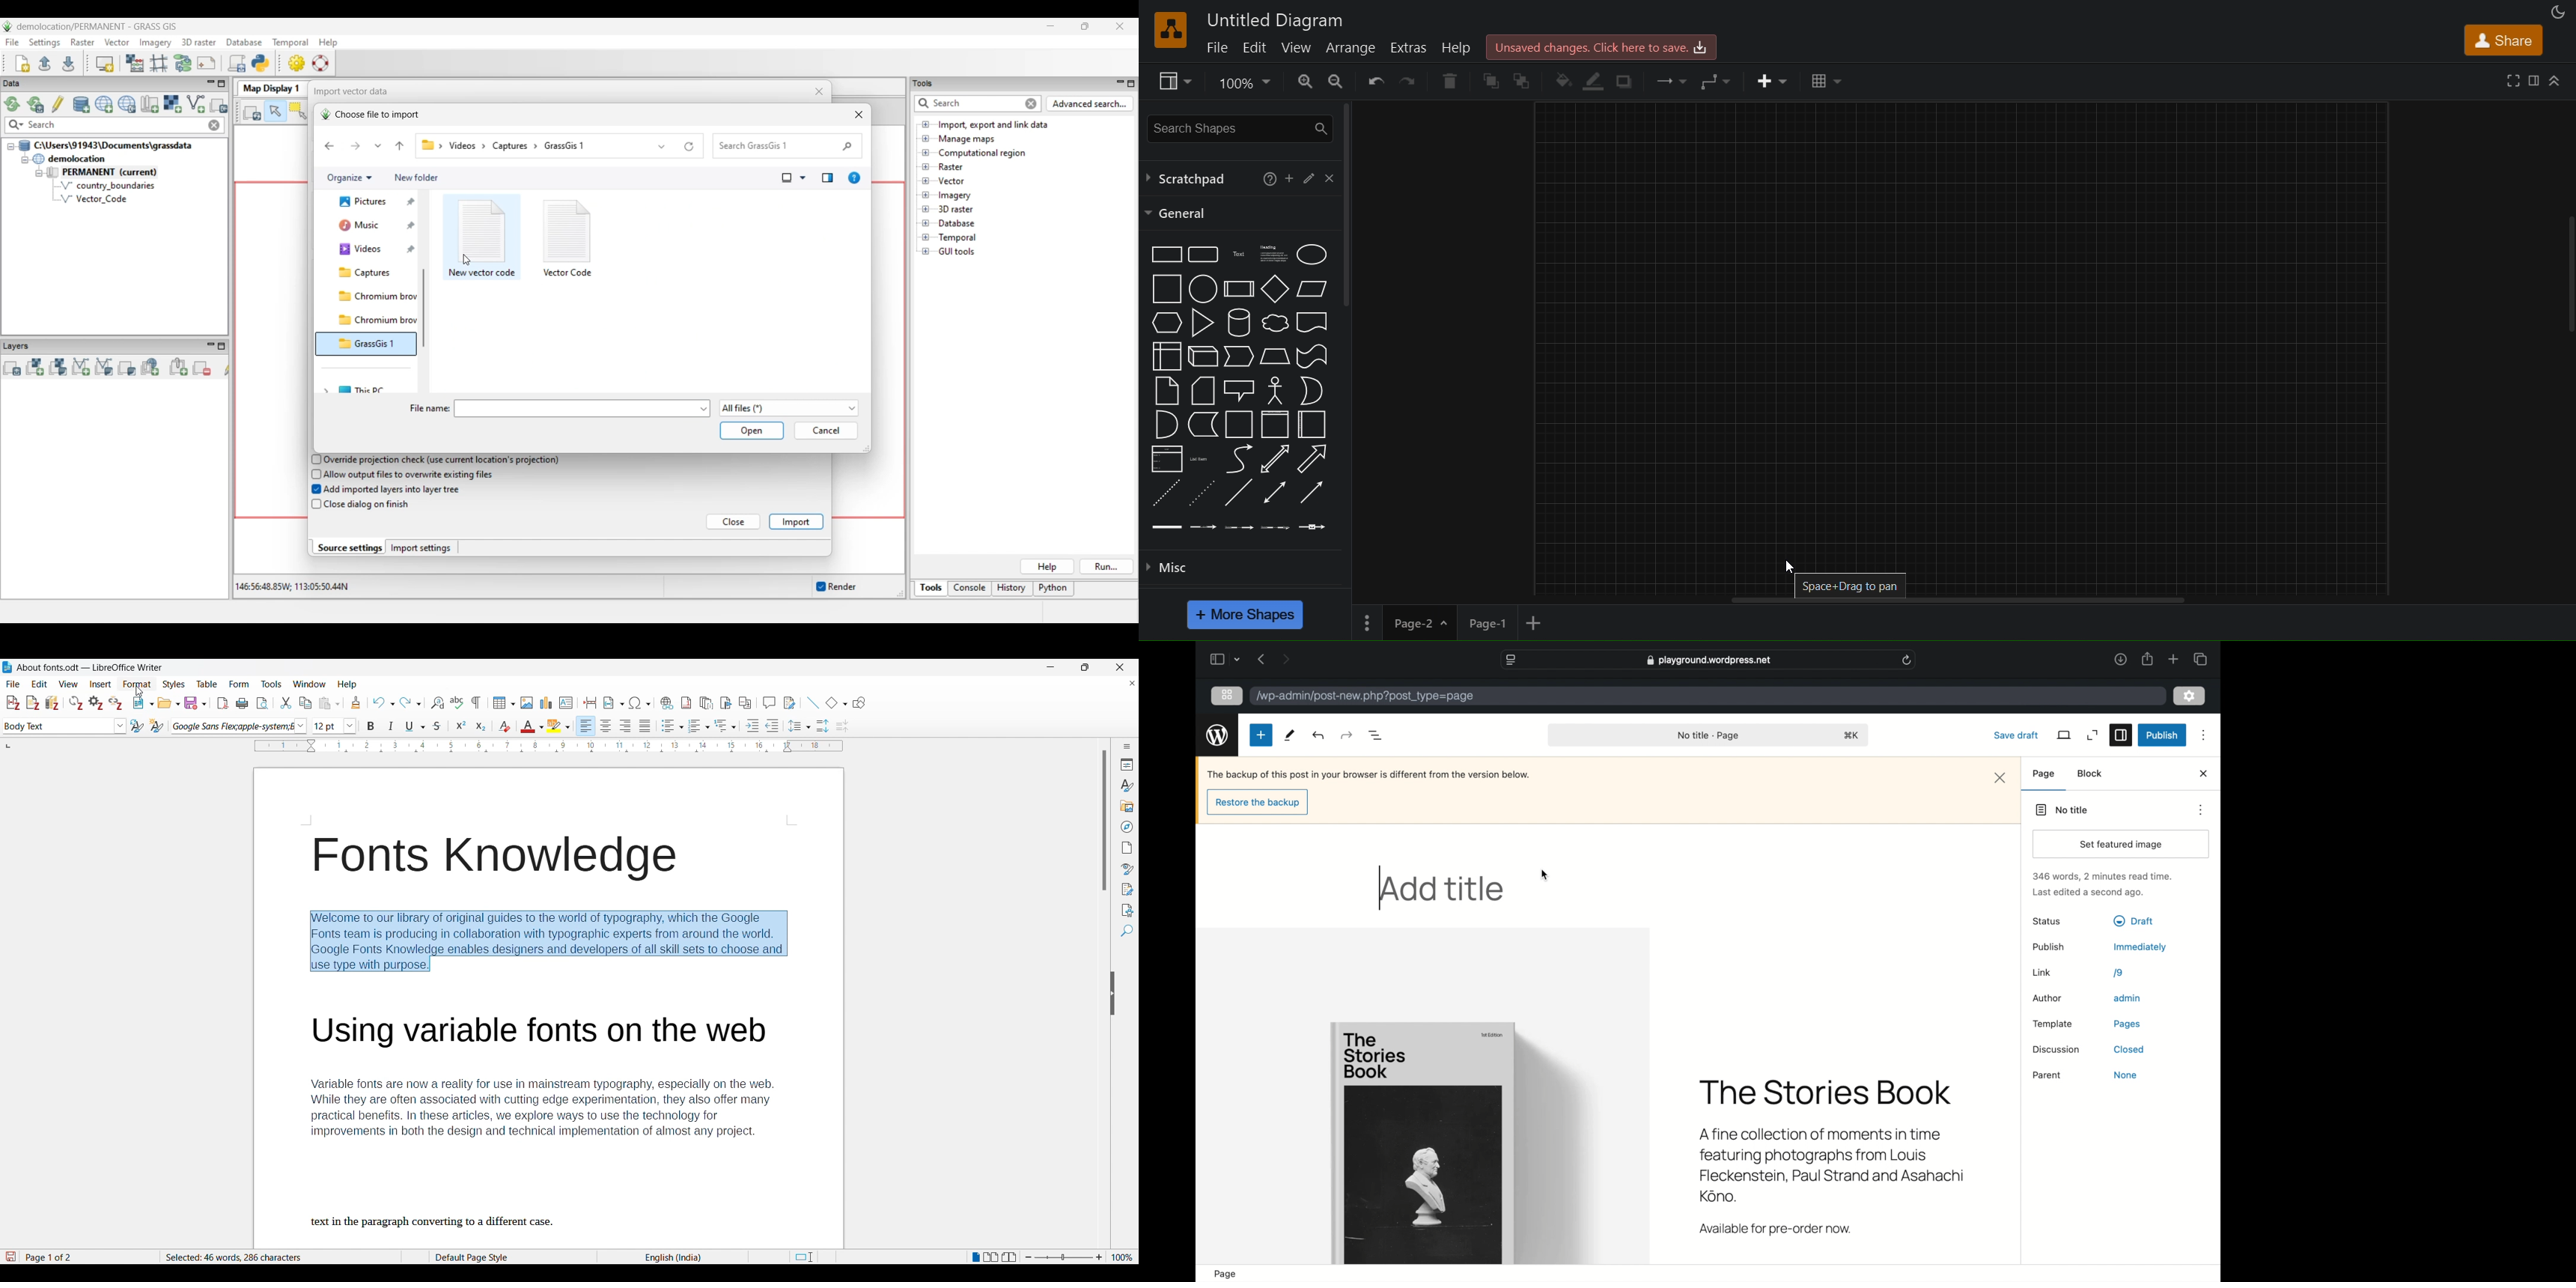  I want to click on directional connector, so click(1312, 492).